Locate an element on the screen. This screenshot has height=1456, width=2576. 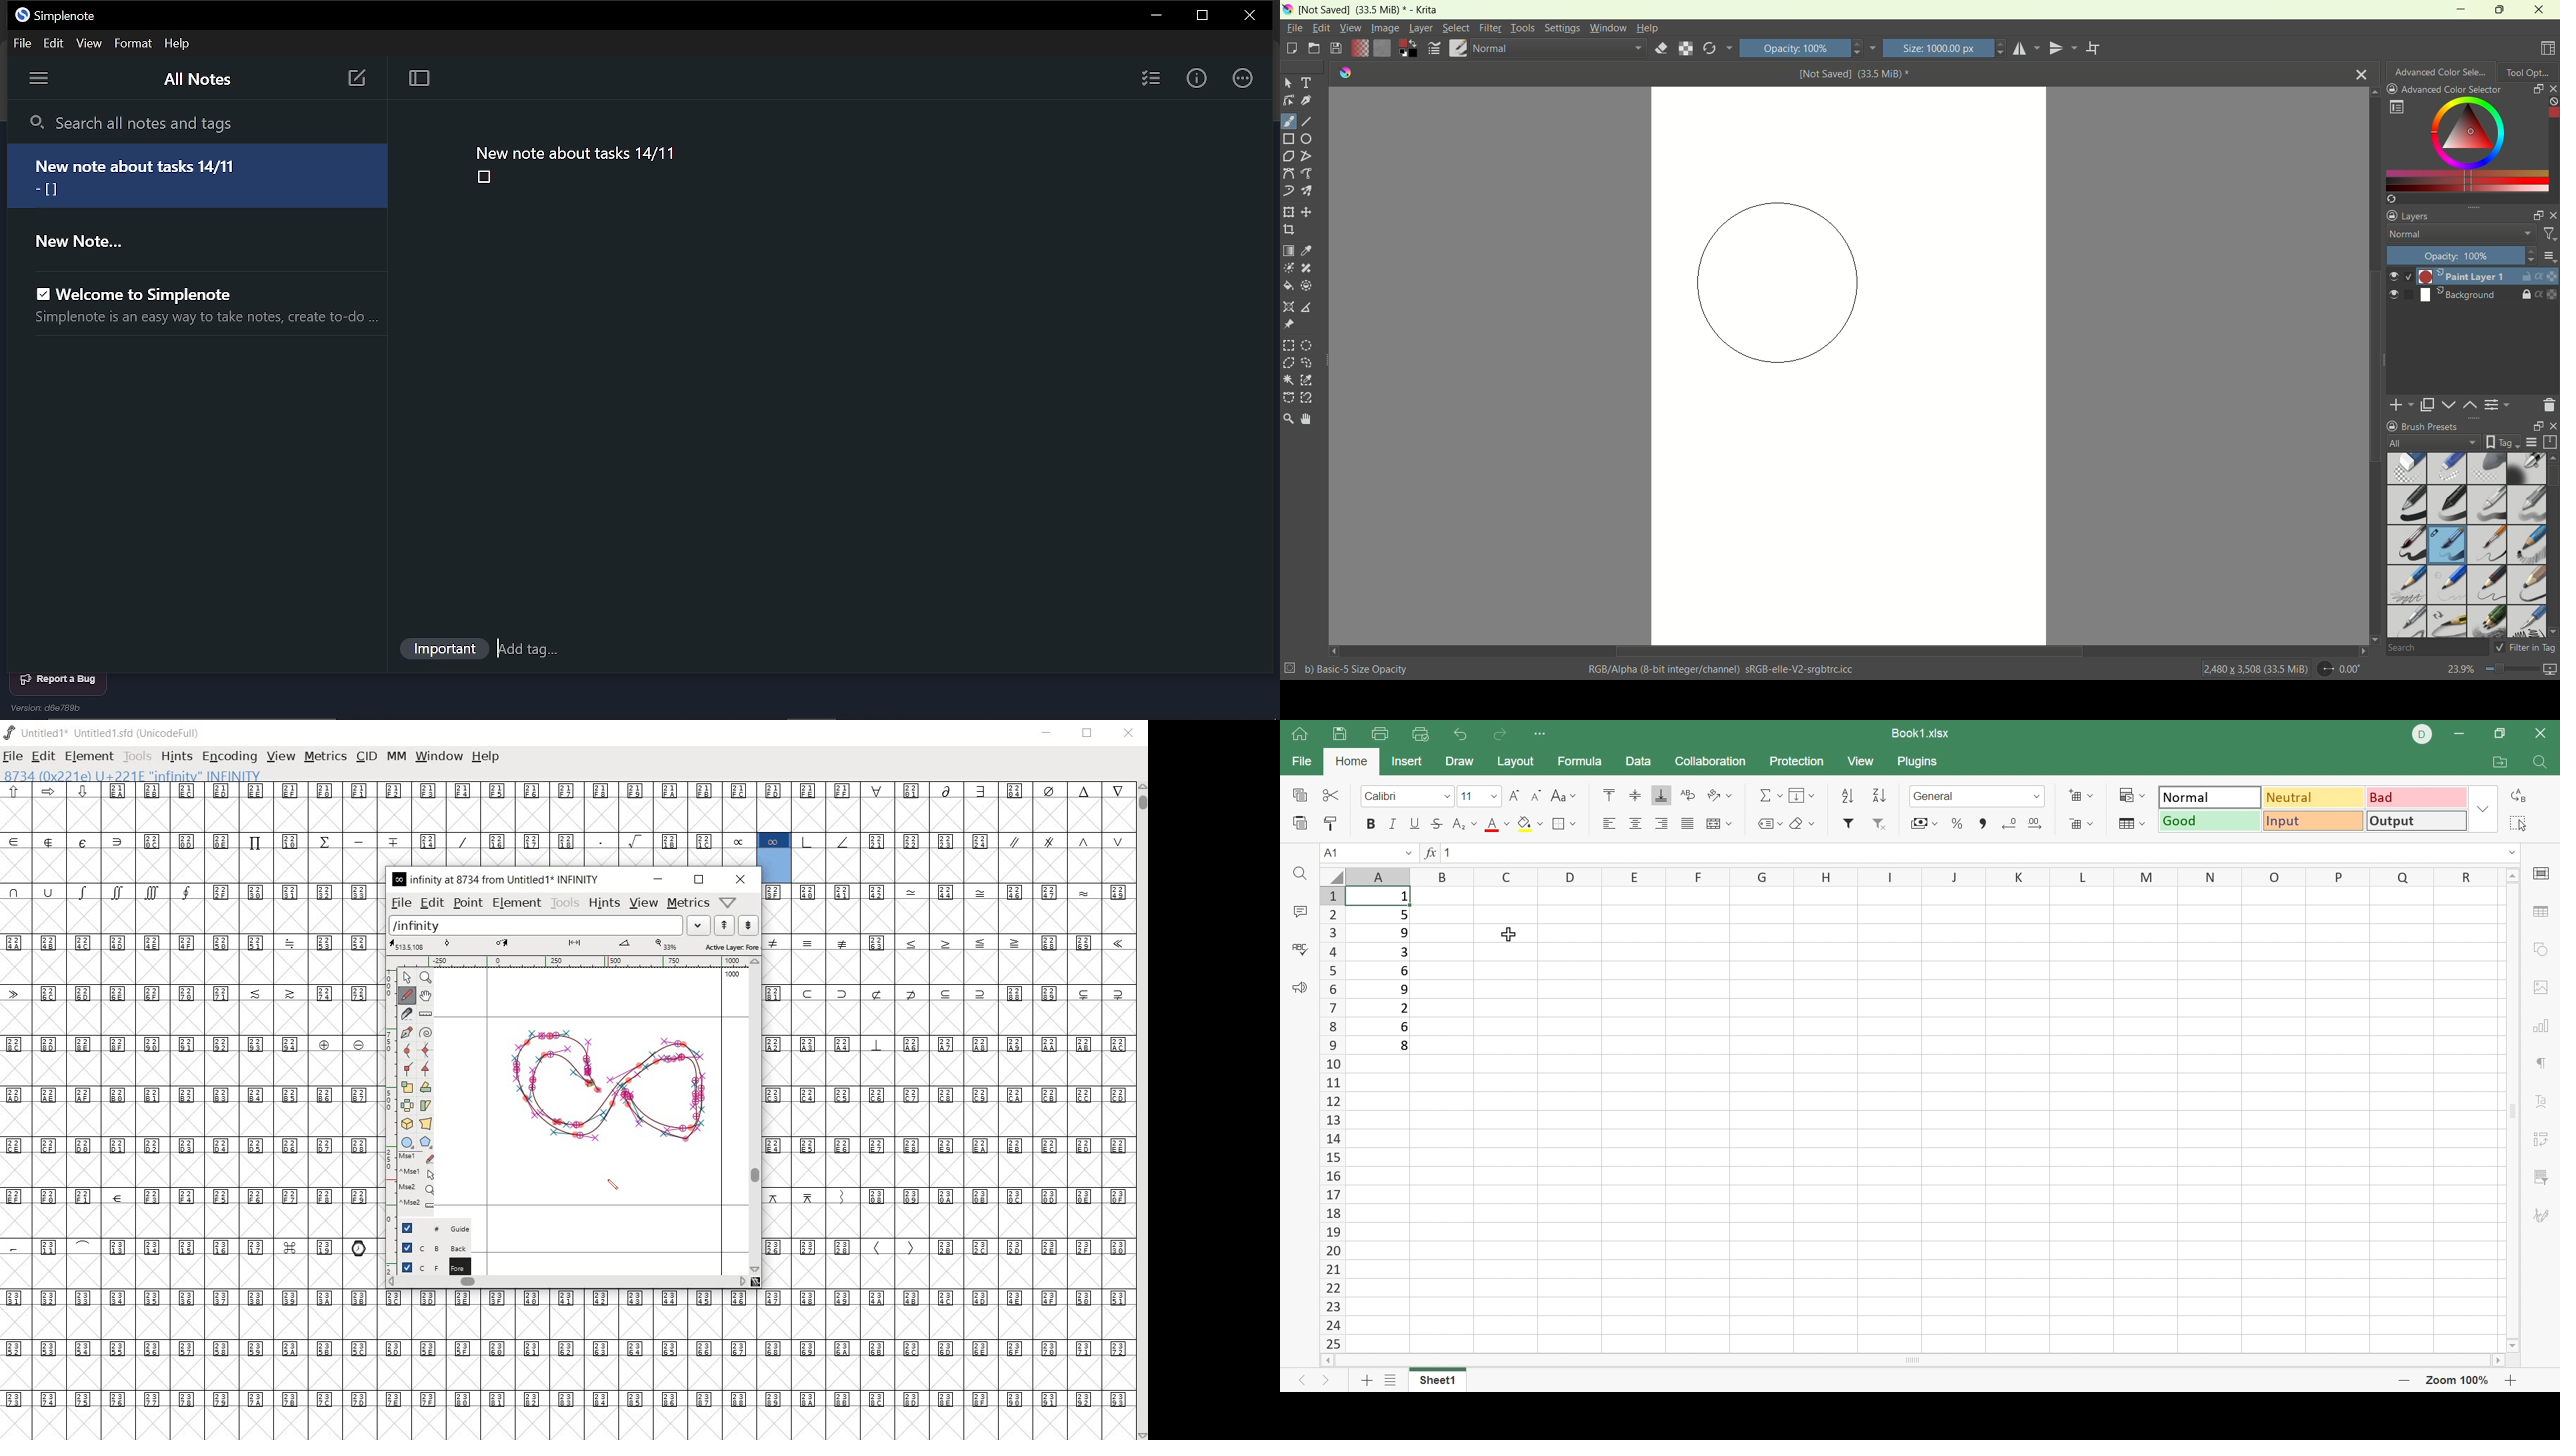
close docker is located at coordinates (2552, 215).